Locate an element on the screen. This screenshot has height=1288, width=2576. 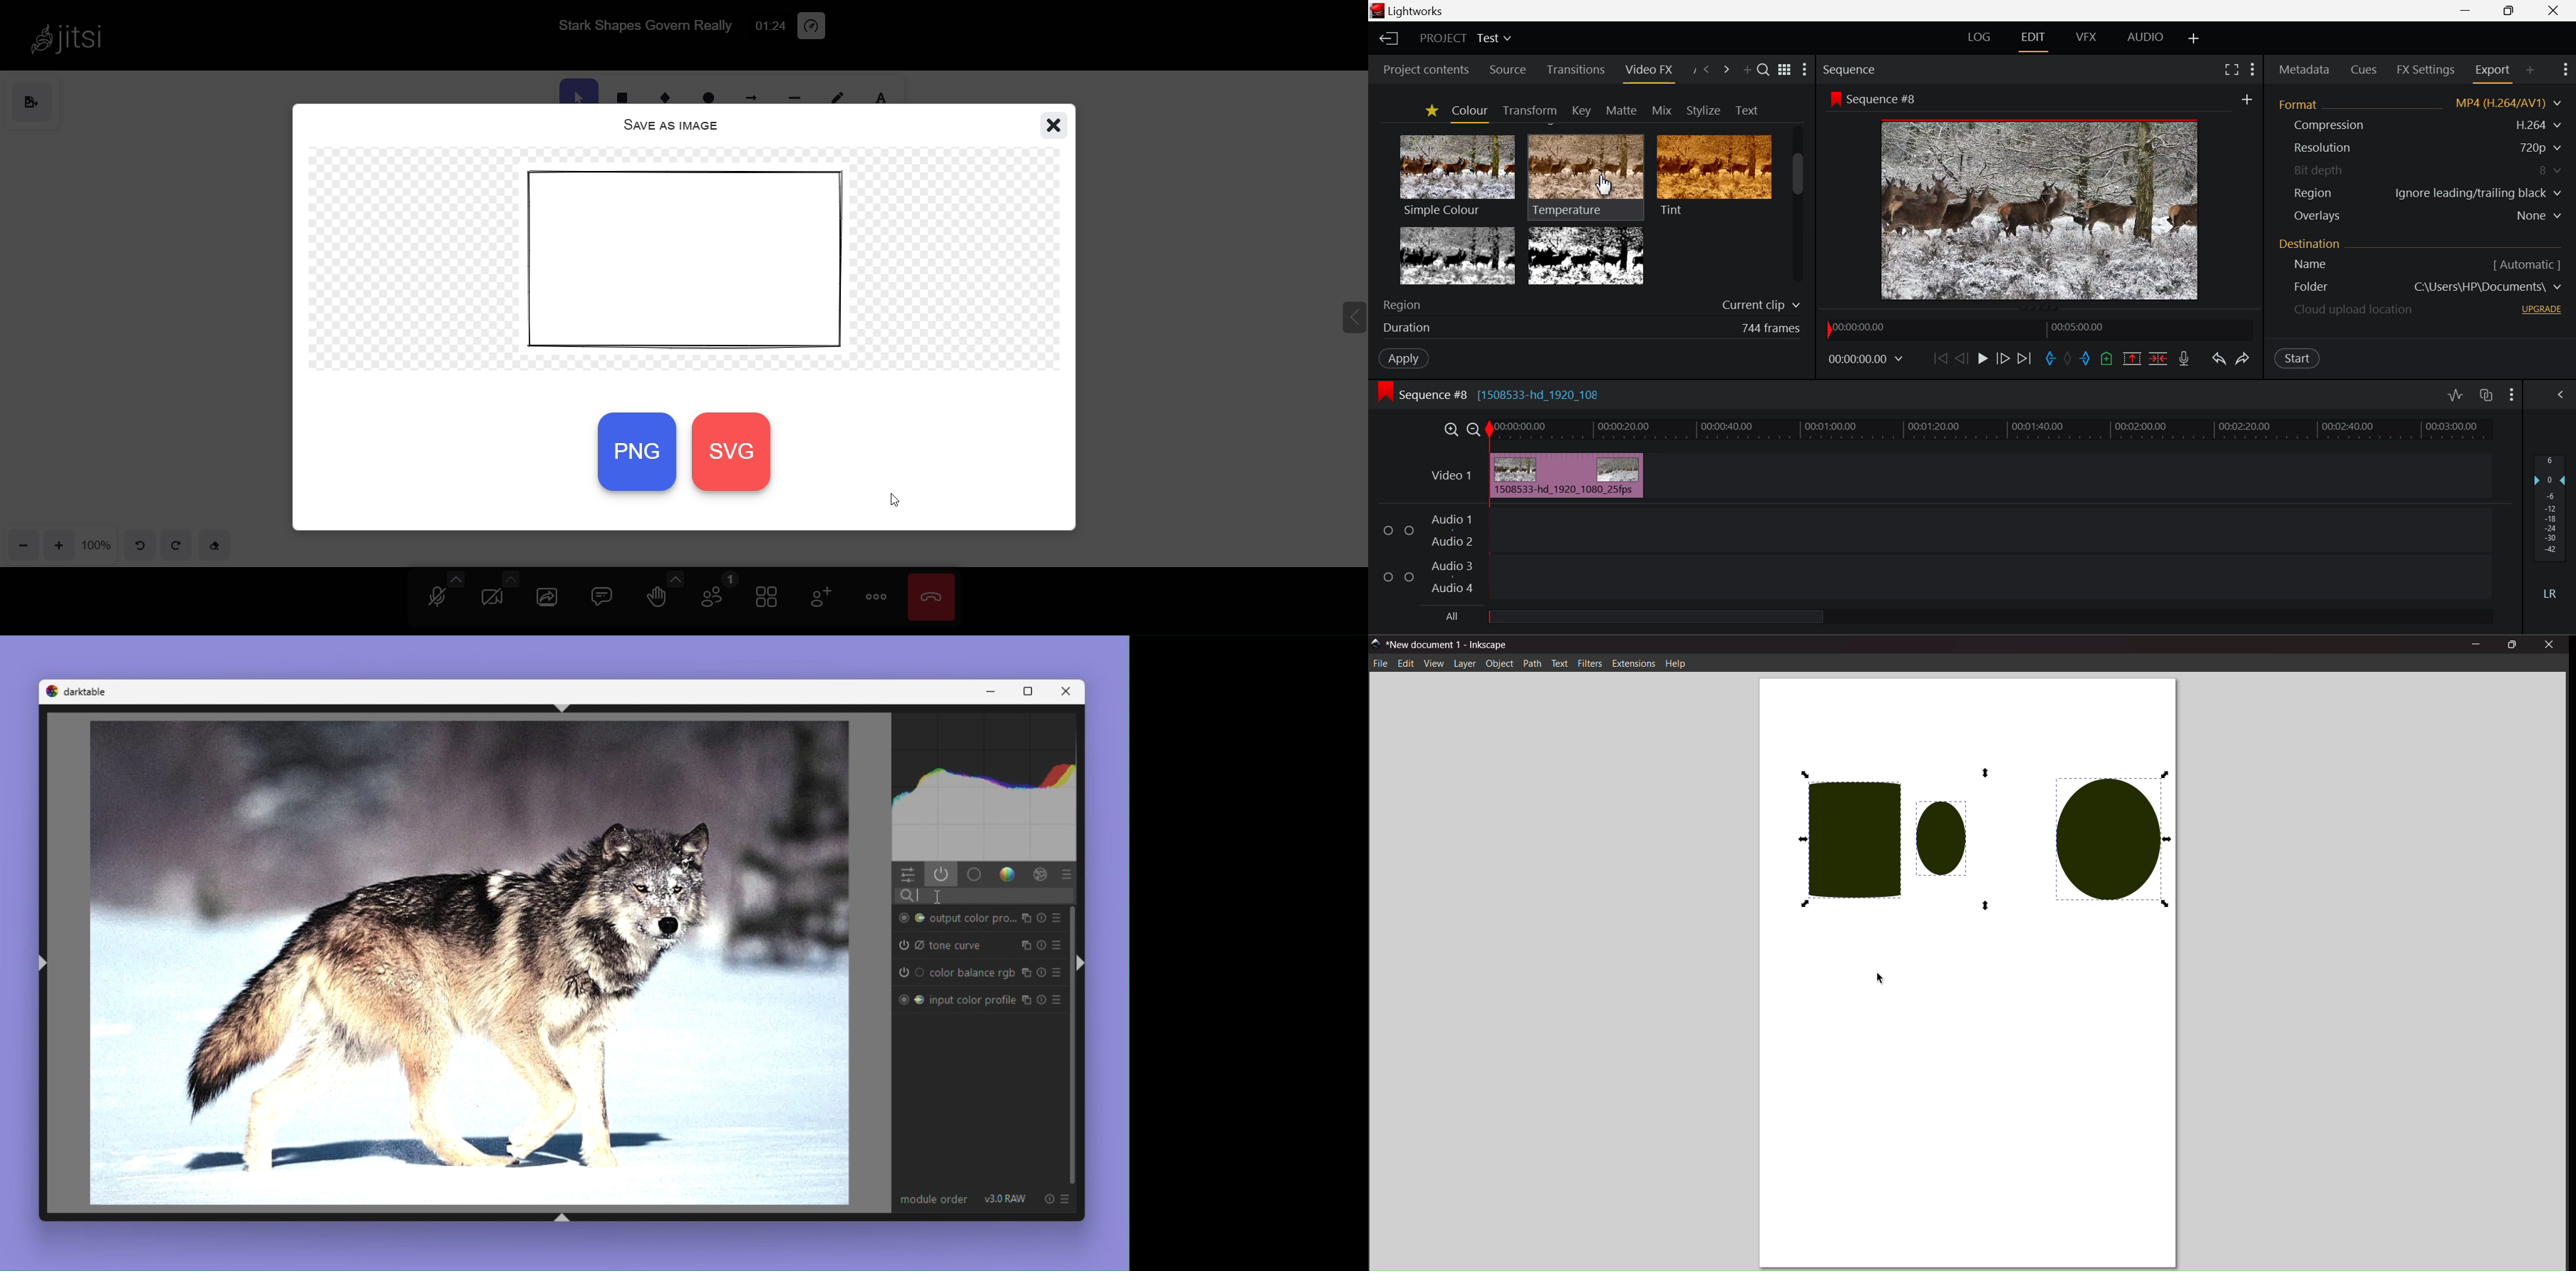
Source is located at coordinates (1509, 72).